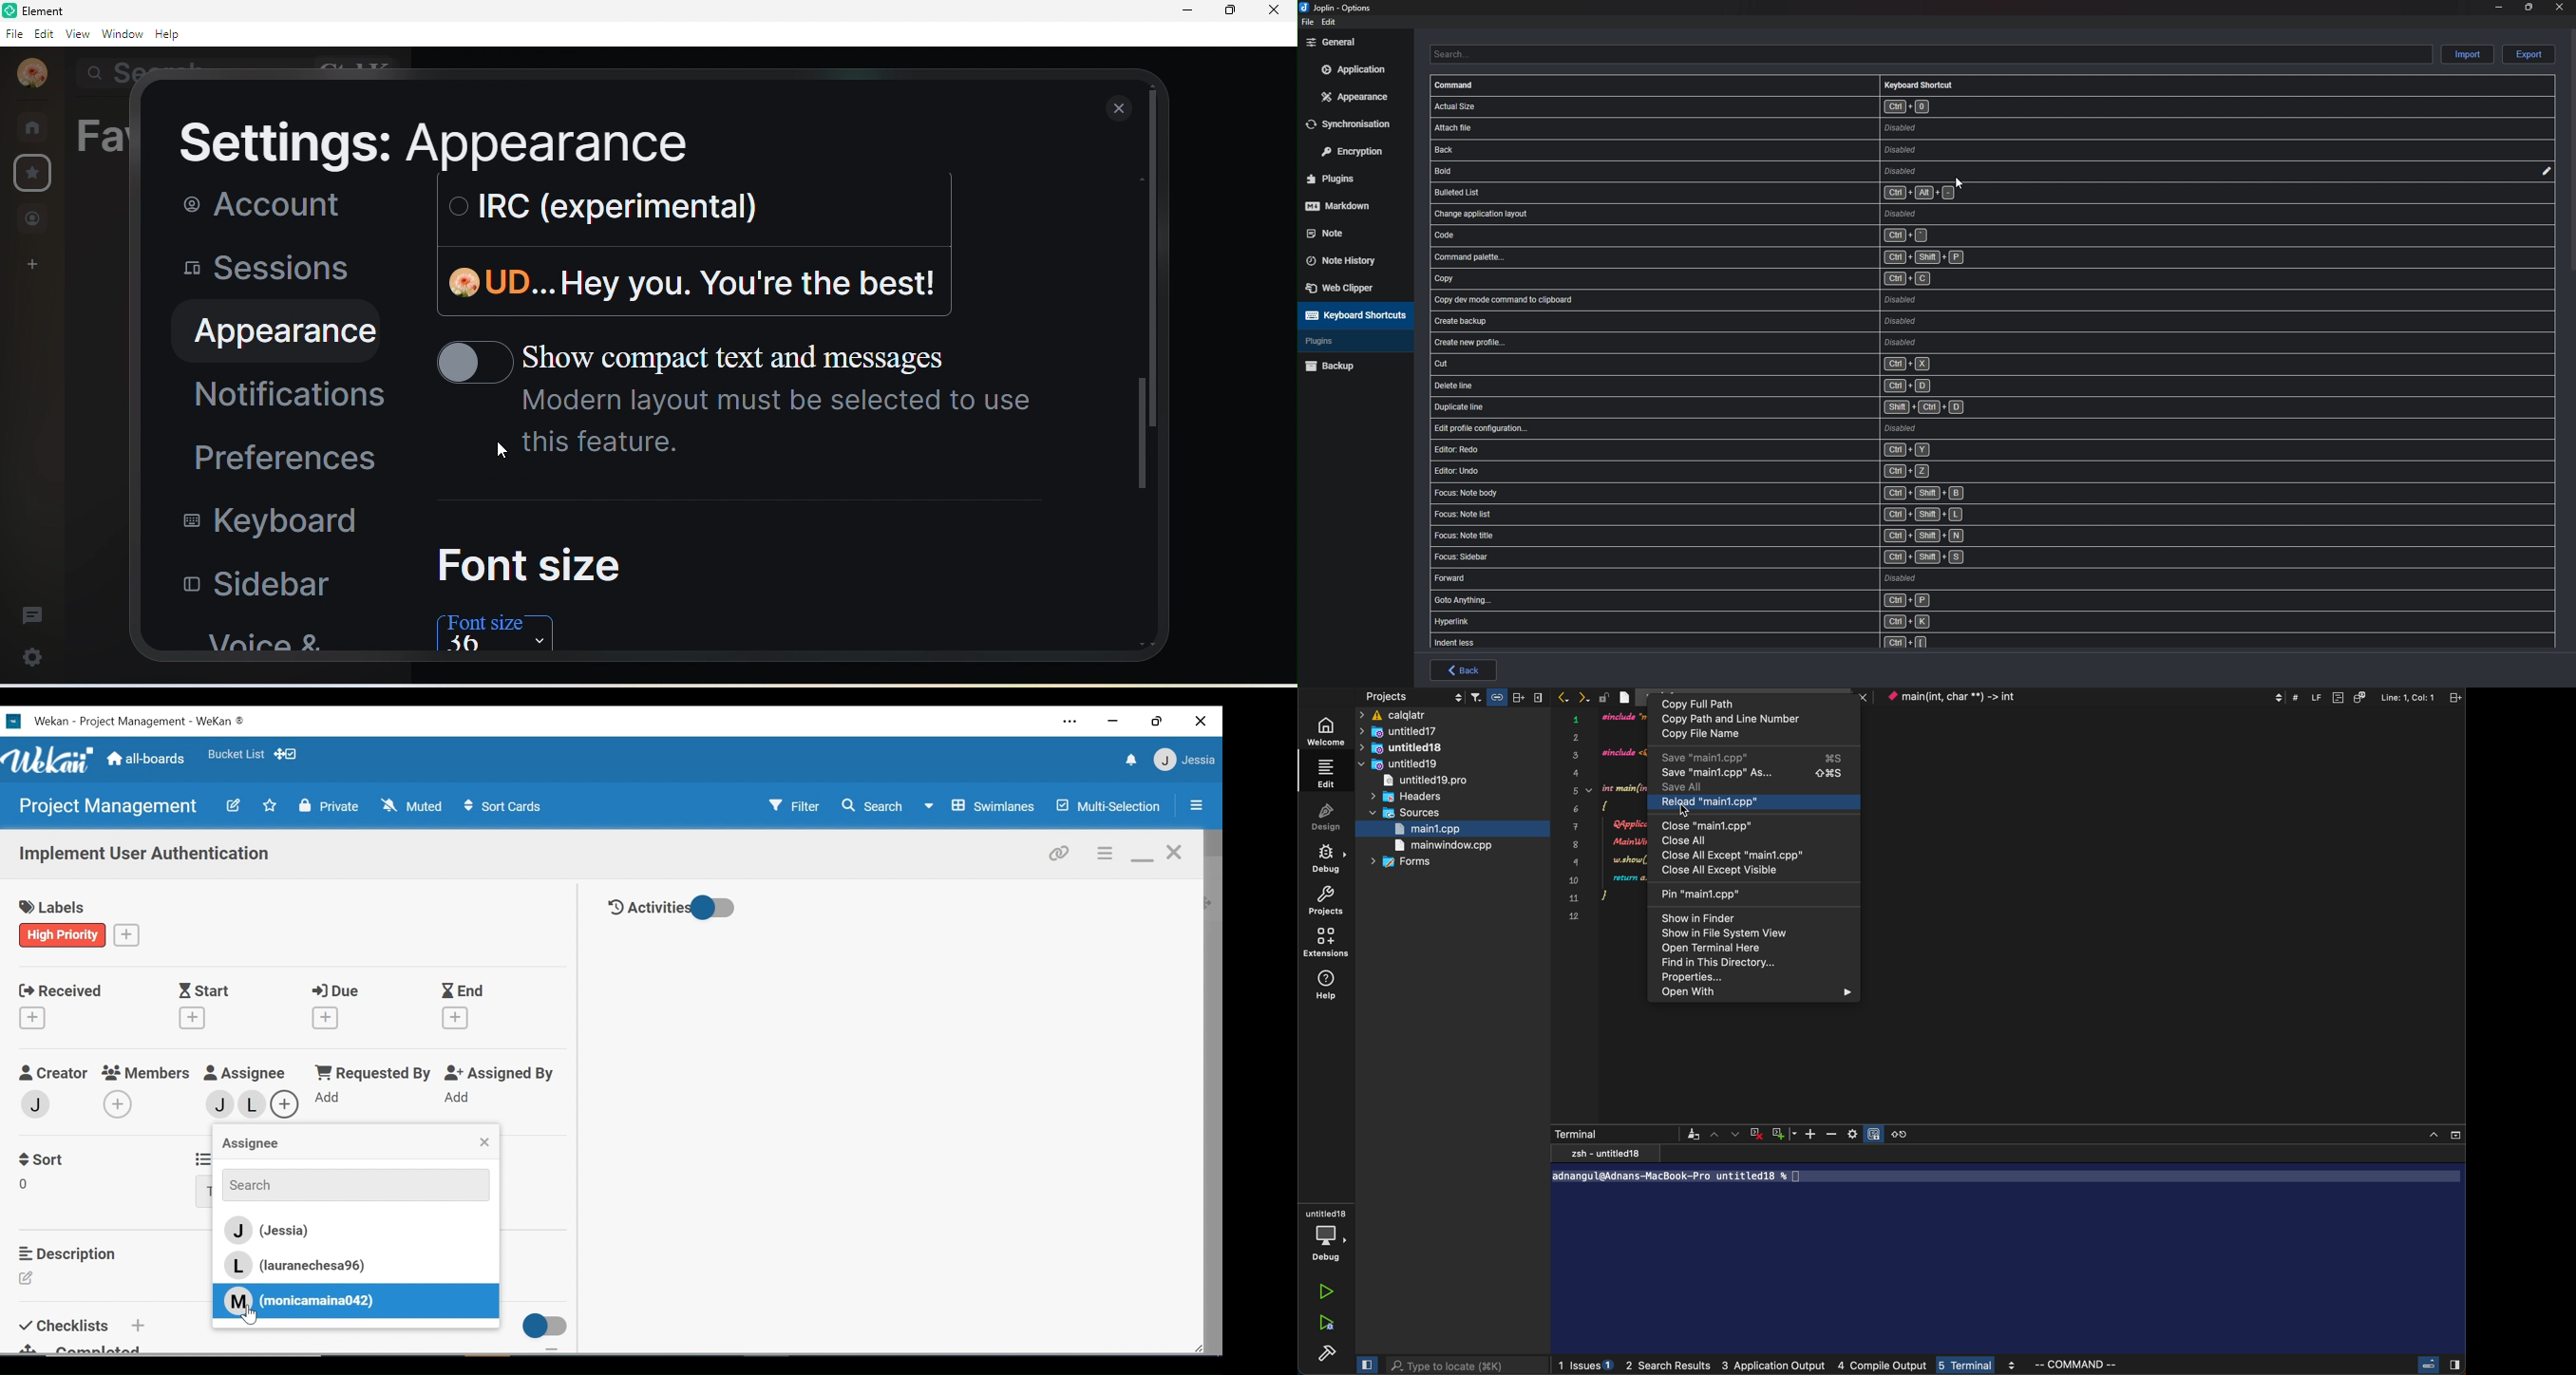  Describe the element at coordinates (247, 588) in the screenshot. I see `sidebar` at that location.